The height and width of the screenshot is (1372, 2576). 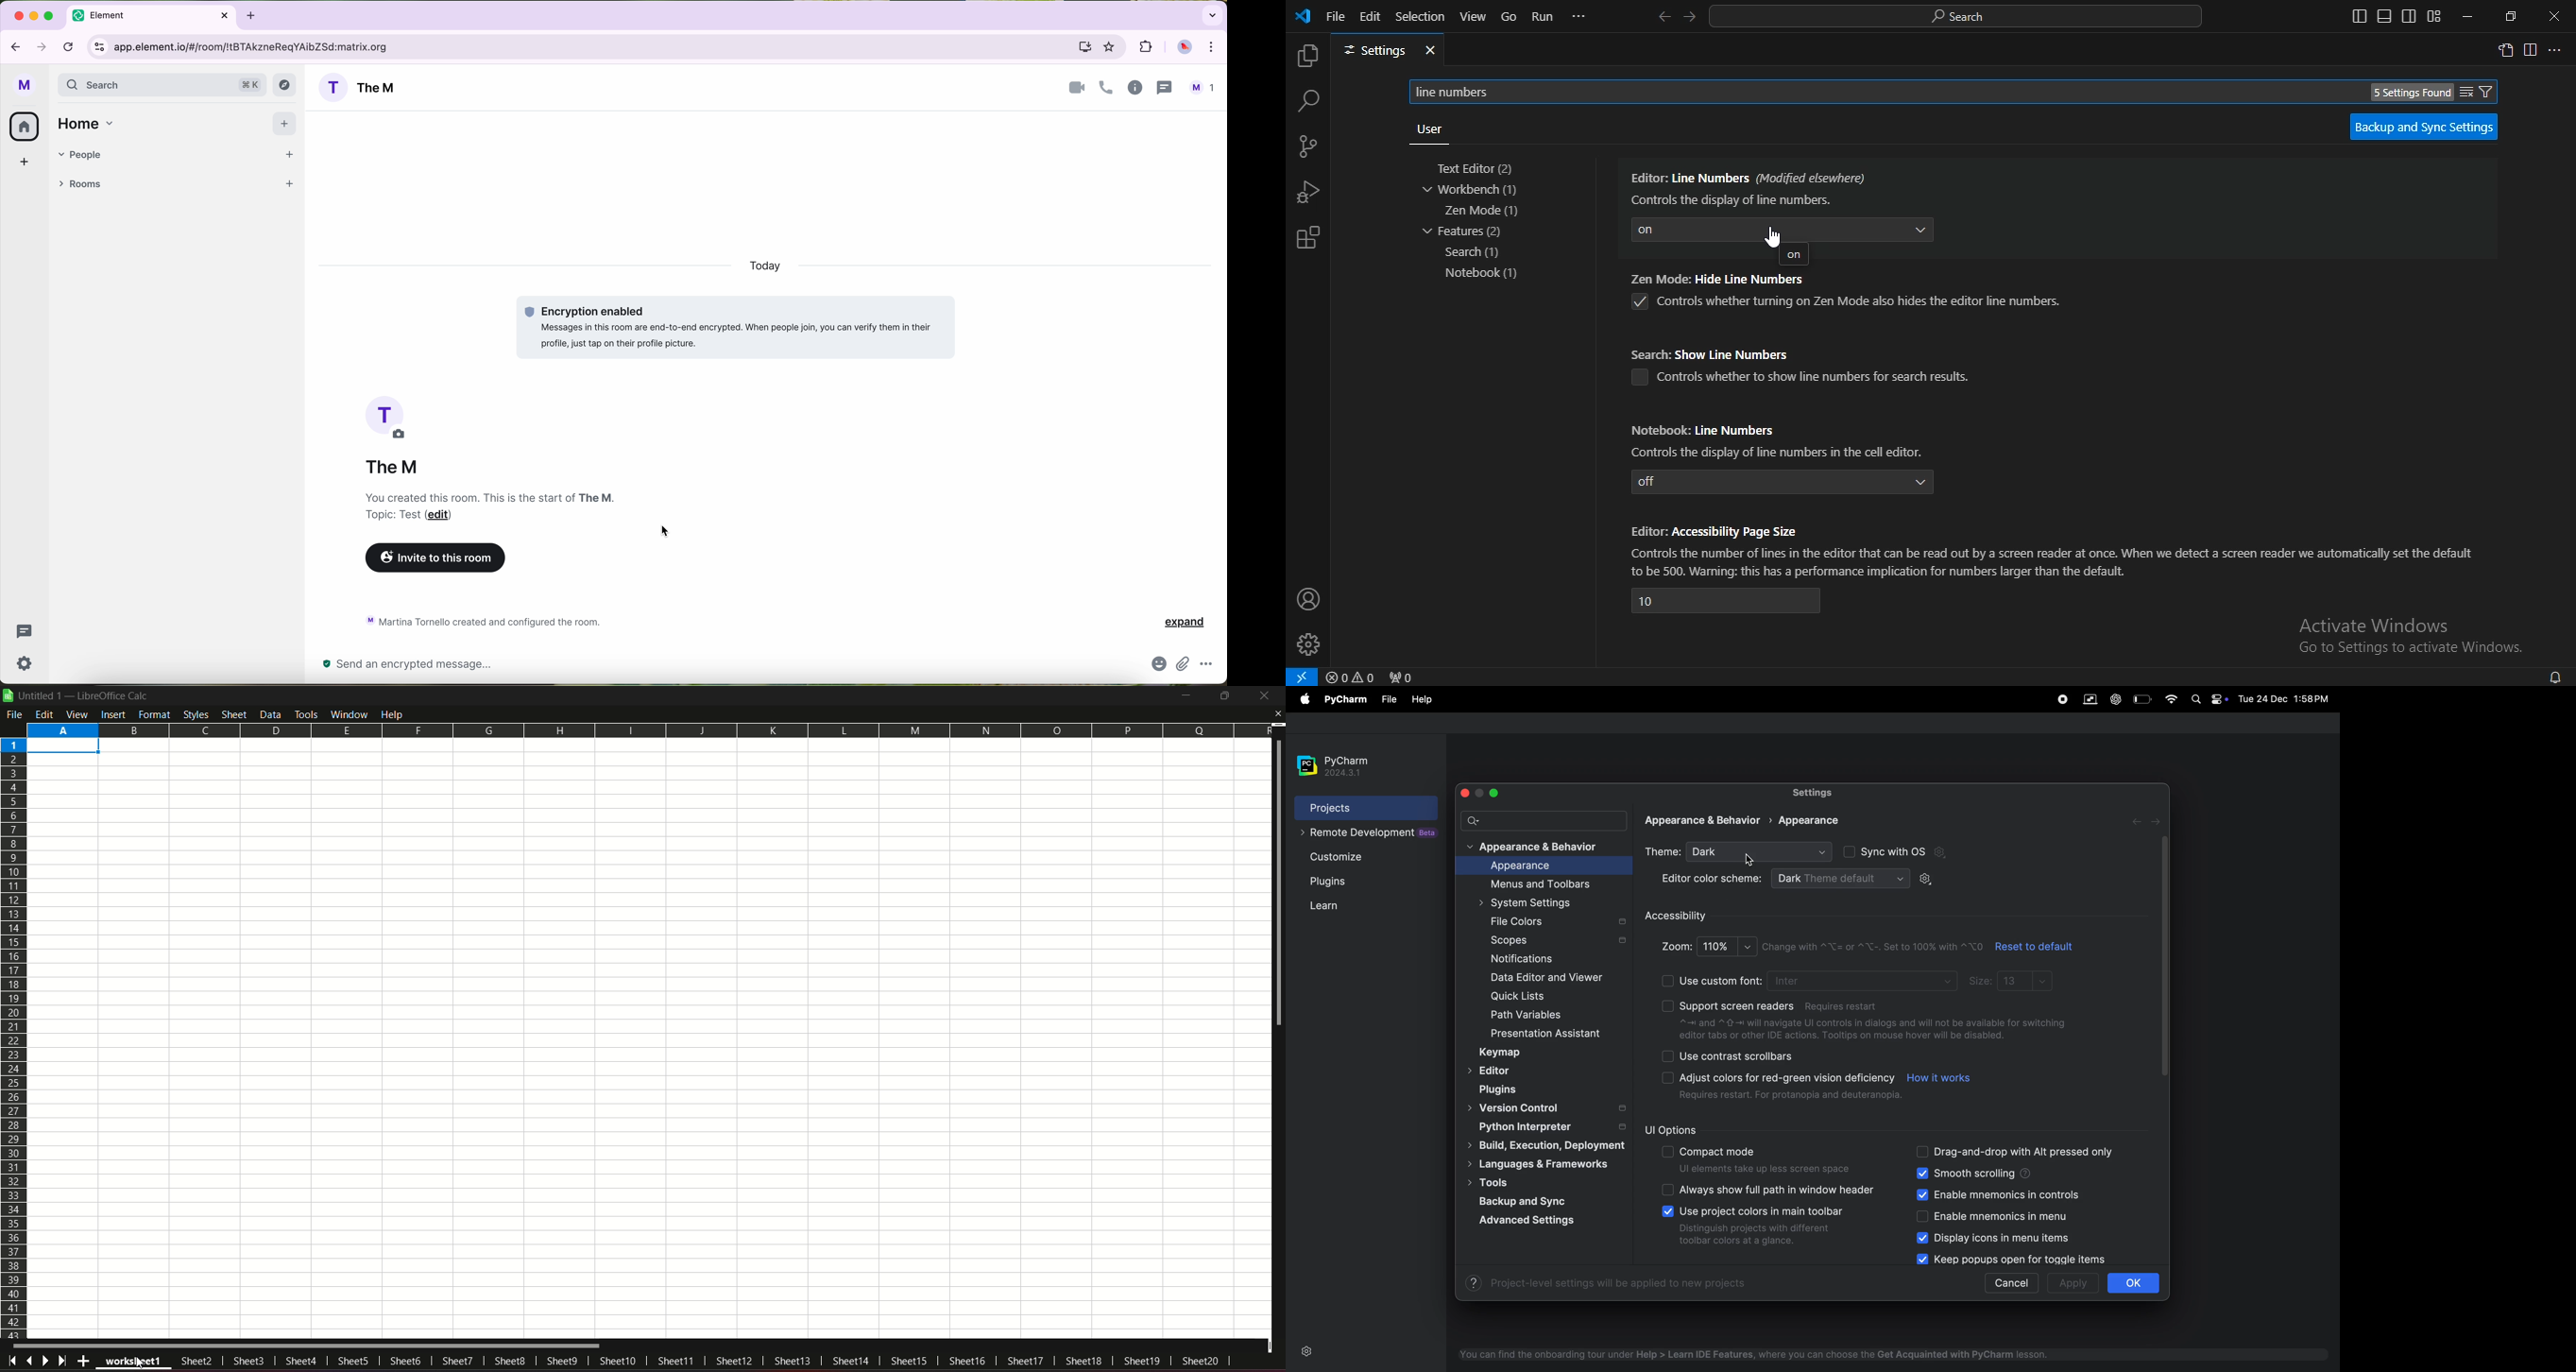 I want to click on sheet13, so click(x=792, y=1359).